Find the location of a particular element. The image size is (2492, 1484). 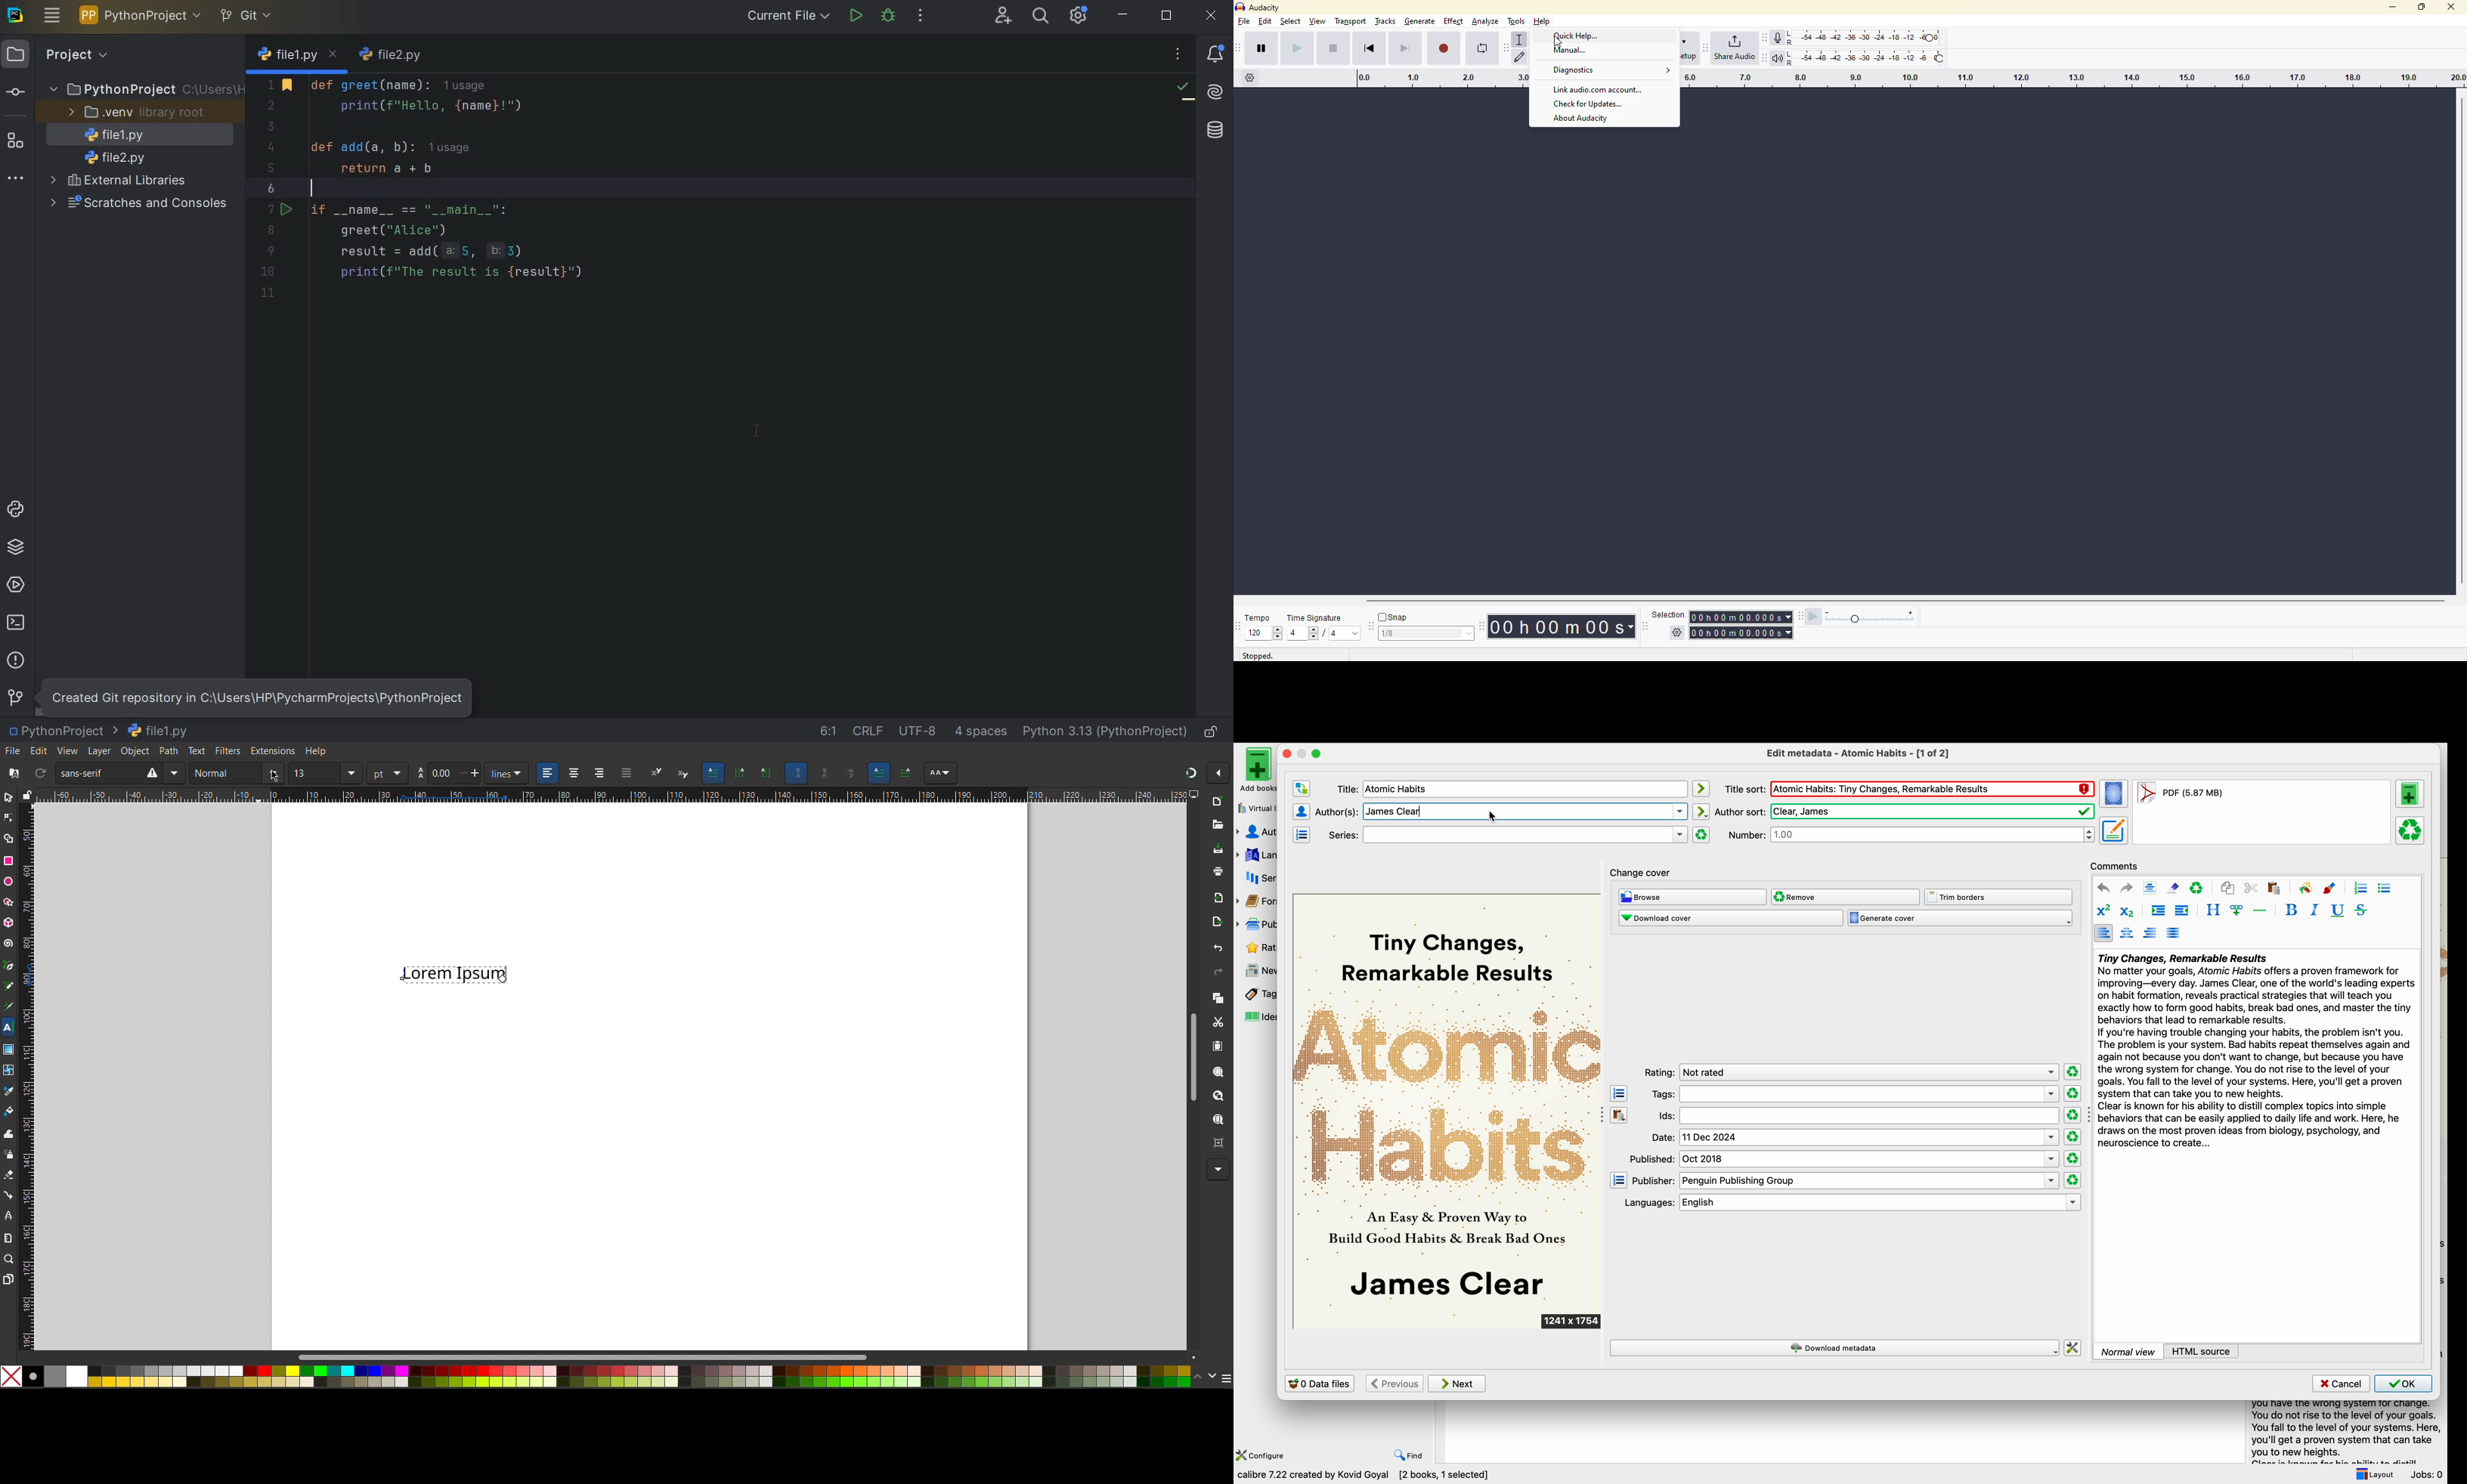

data is located at coordinates (1367, 1476).